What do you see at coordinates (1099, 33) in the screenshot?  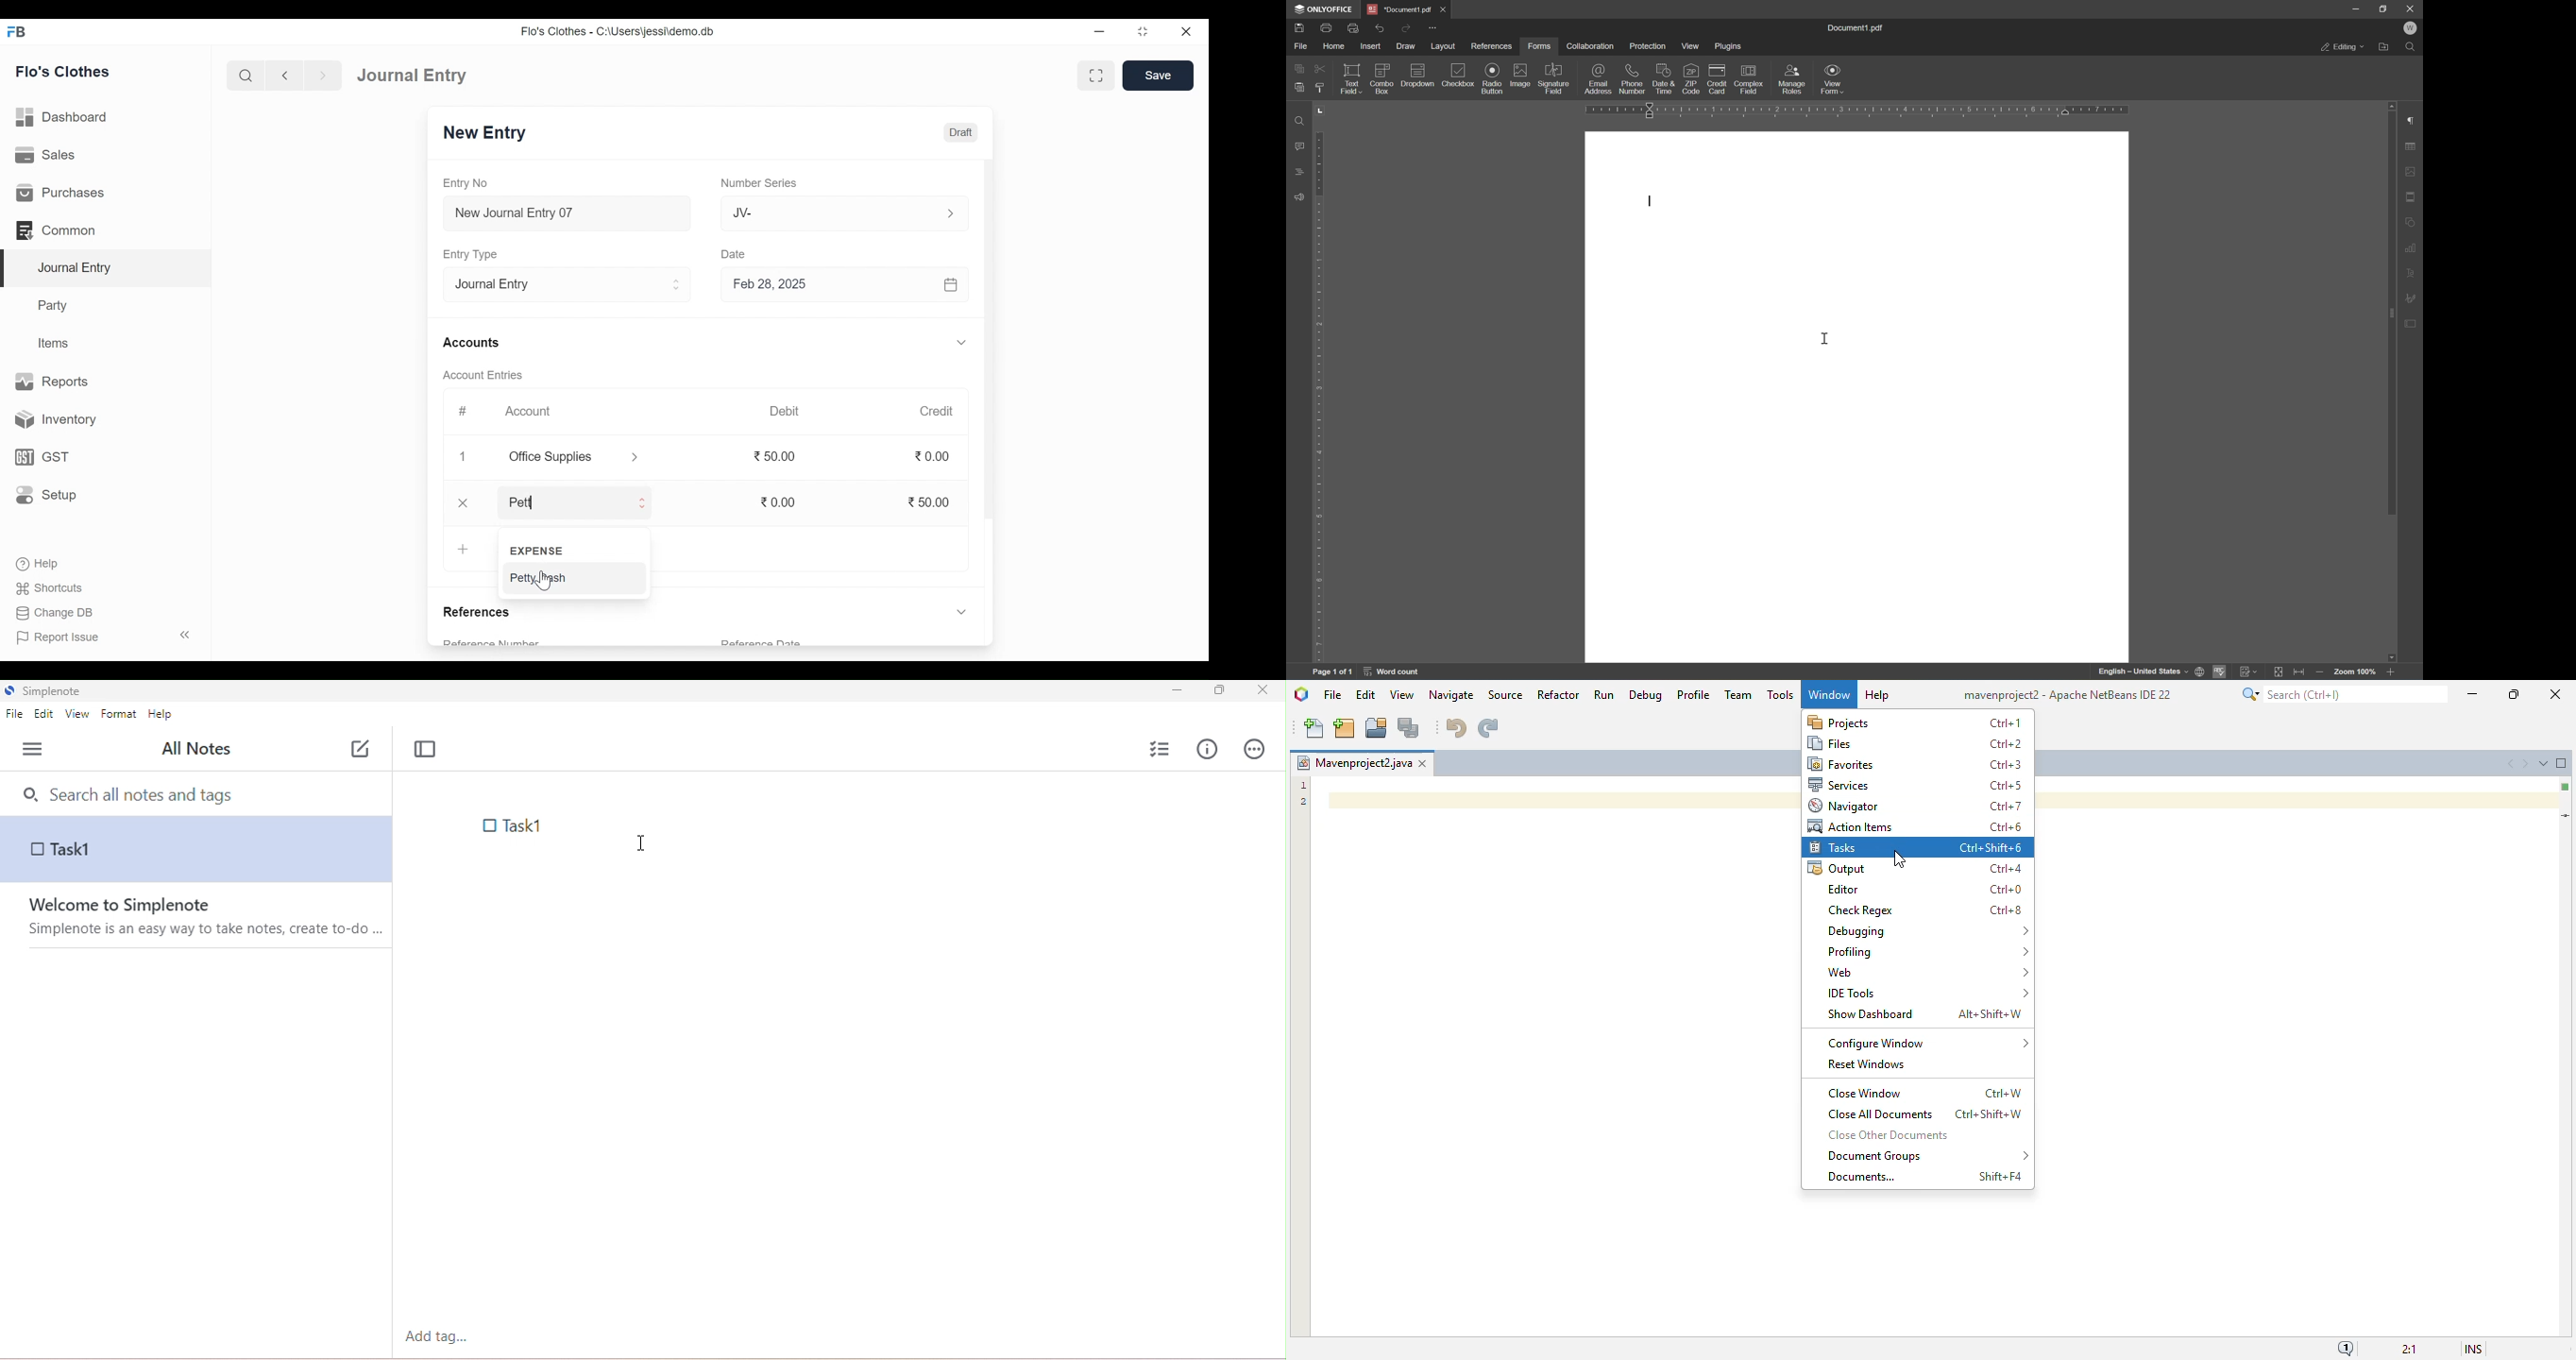 I see `minimize` at bounding box center [1099, 33].